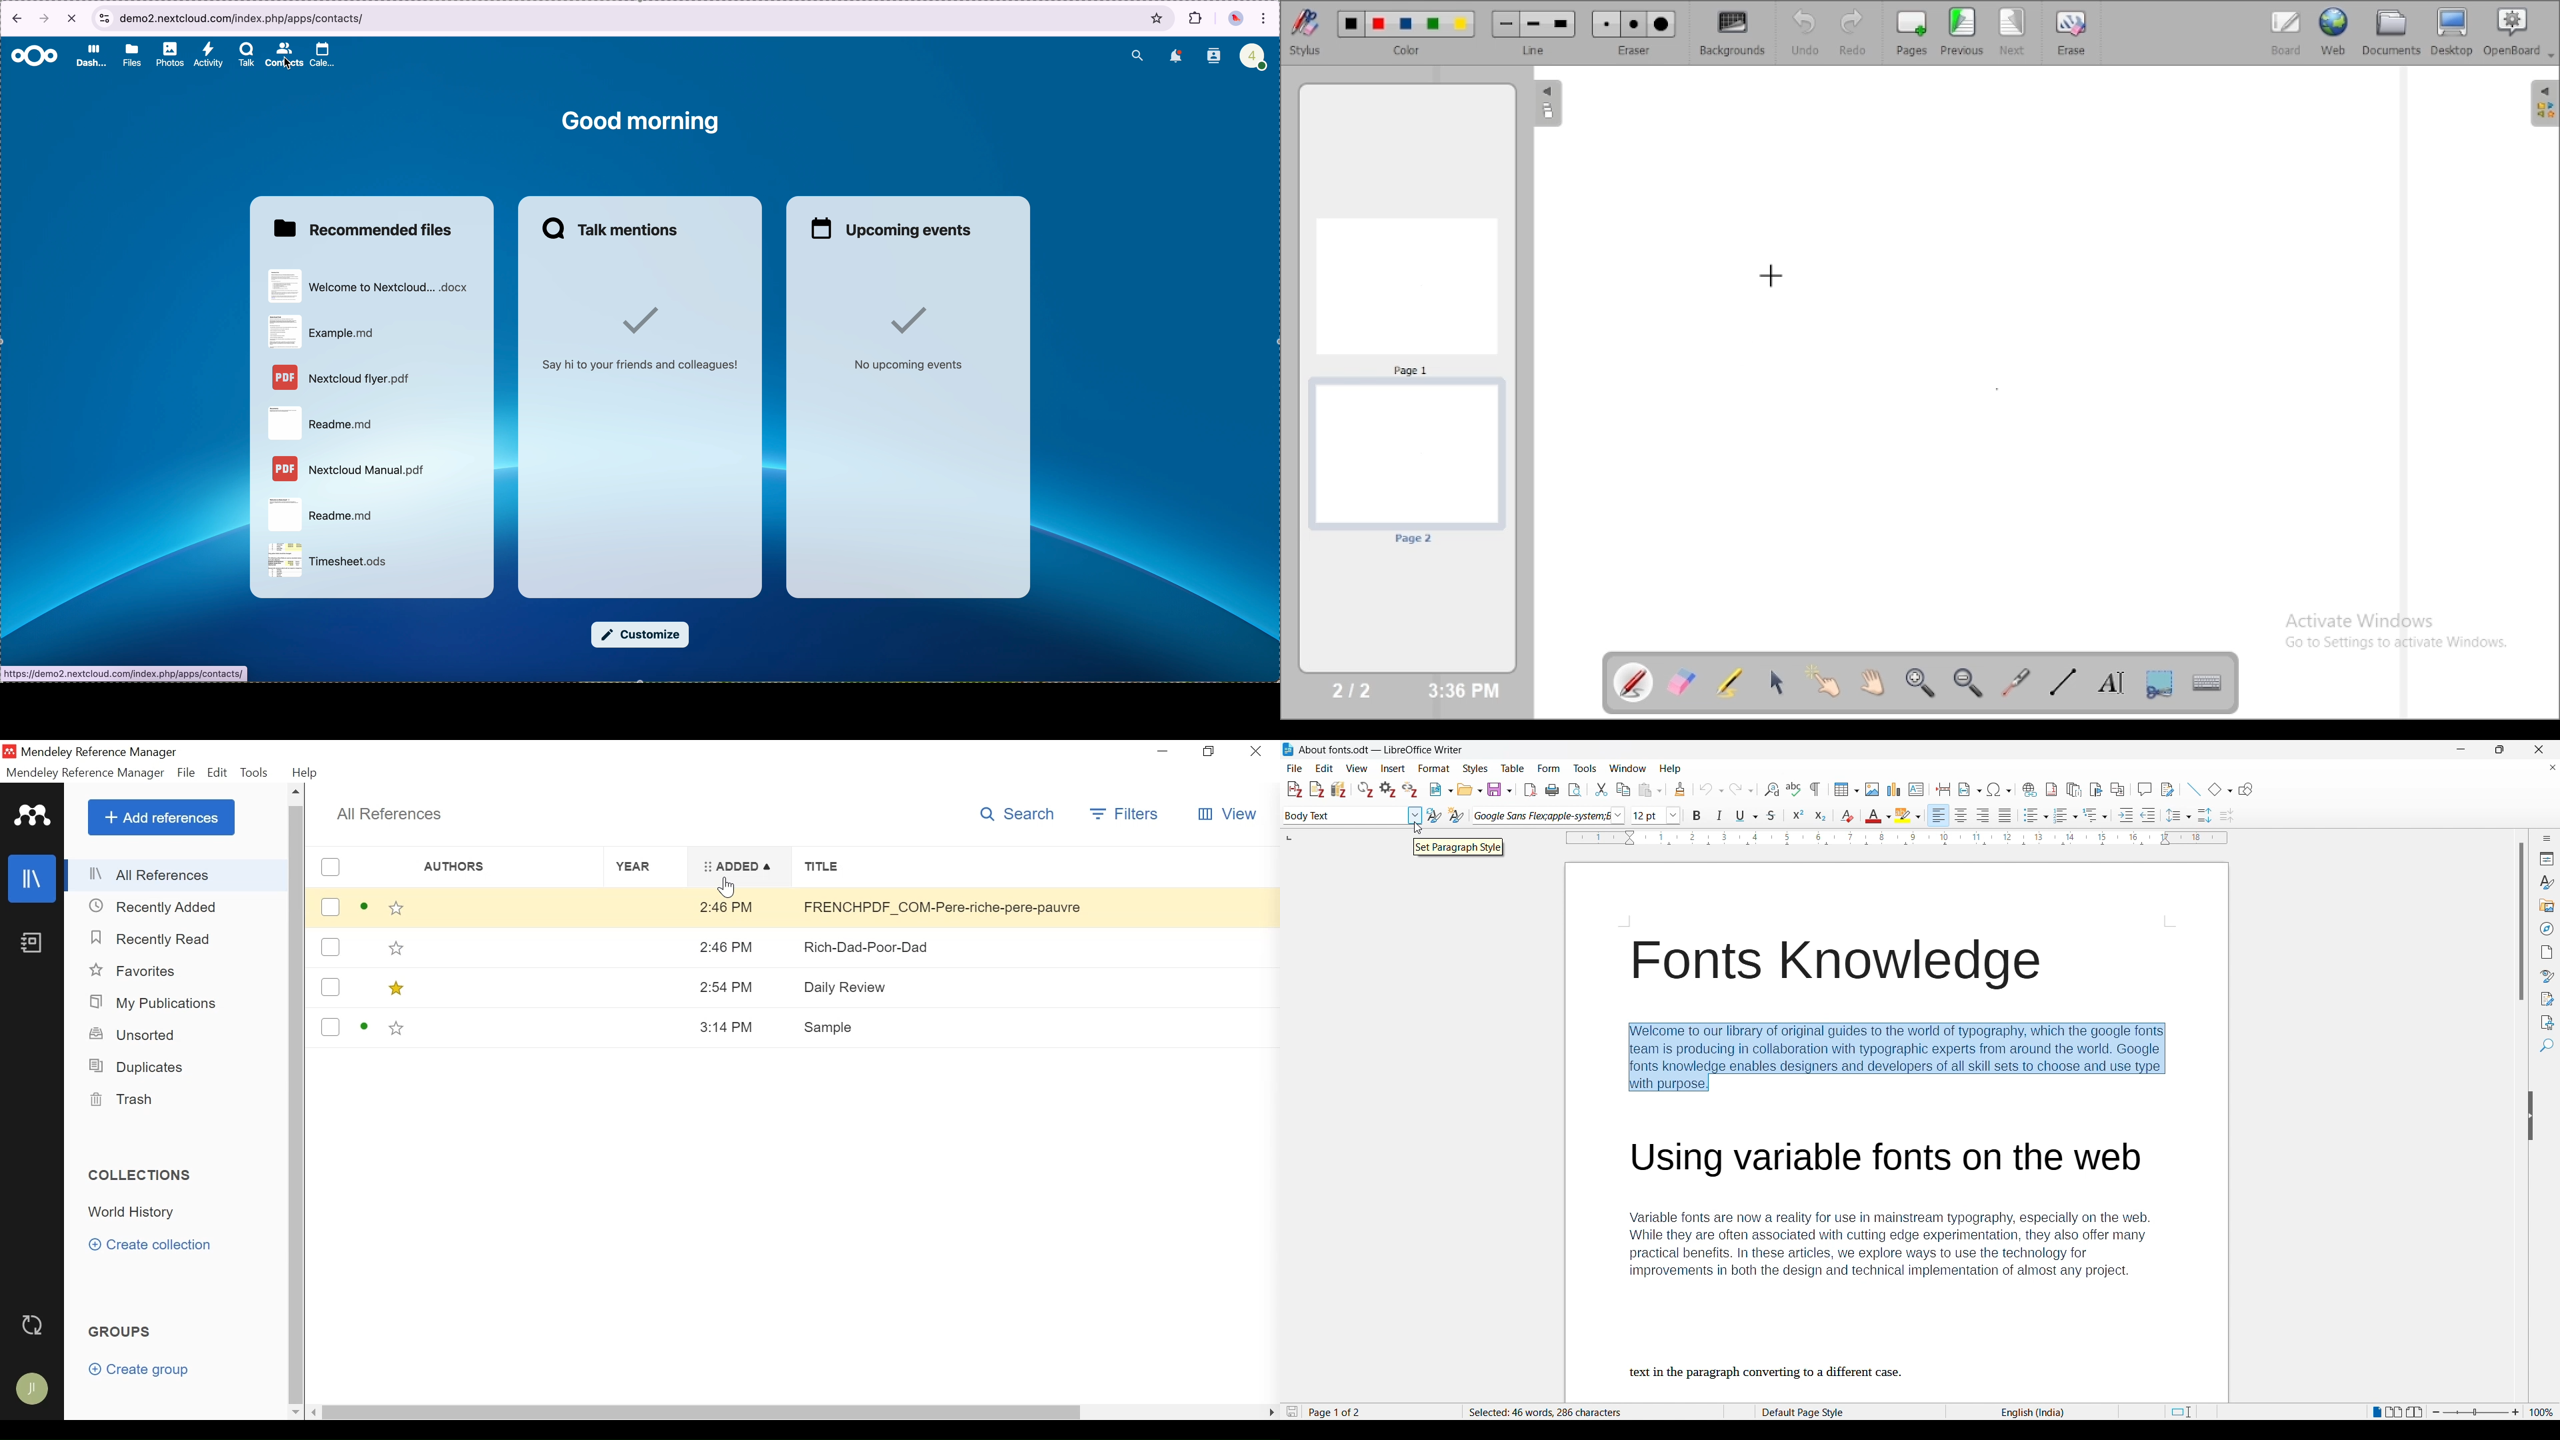  I want to click on Justified alignment, so click(2005, 815).